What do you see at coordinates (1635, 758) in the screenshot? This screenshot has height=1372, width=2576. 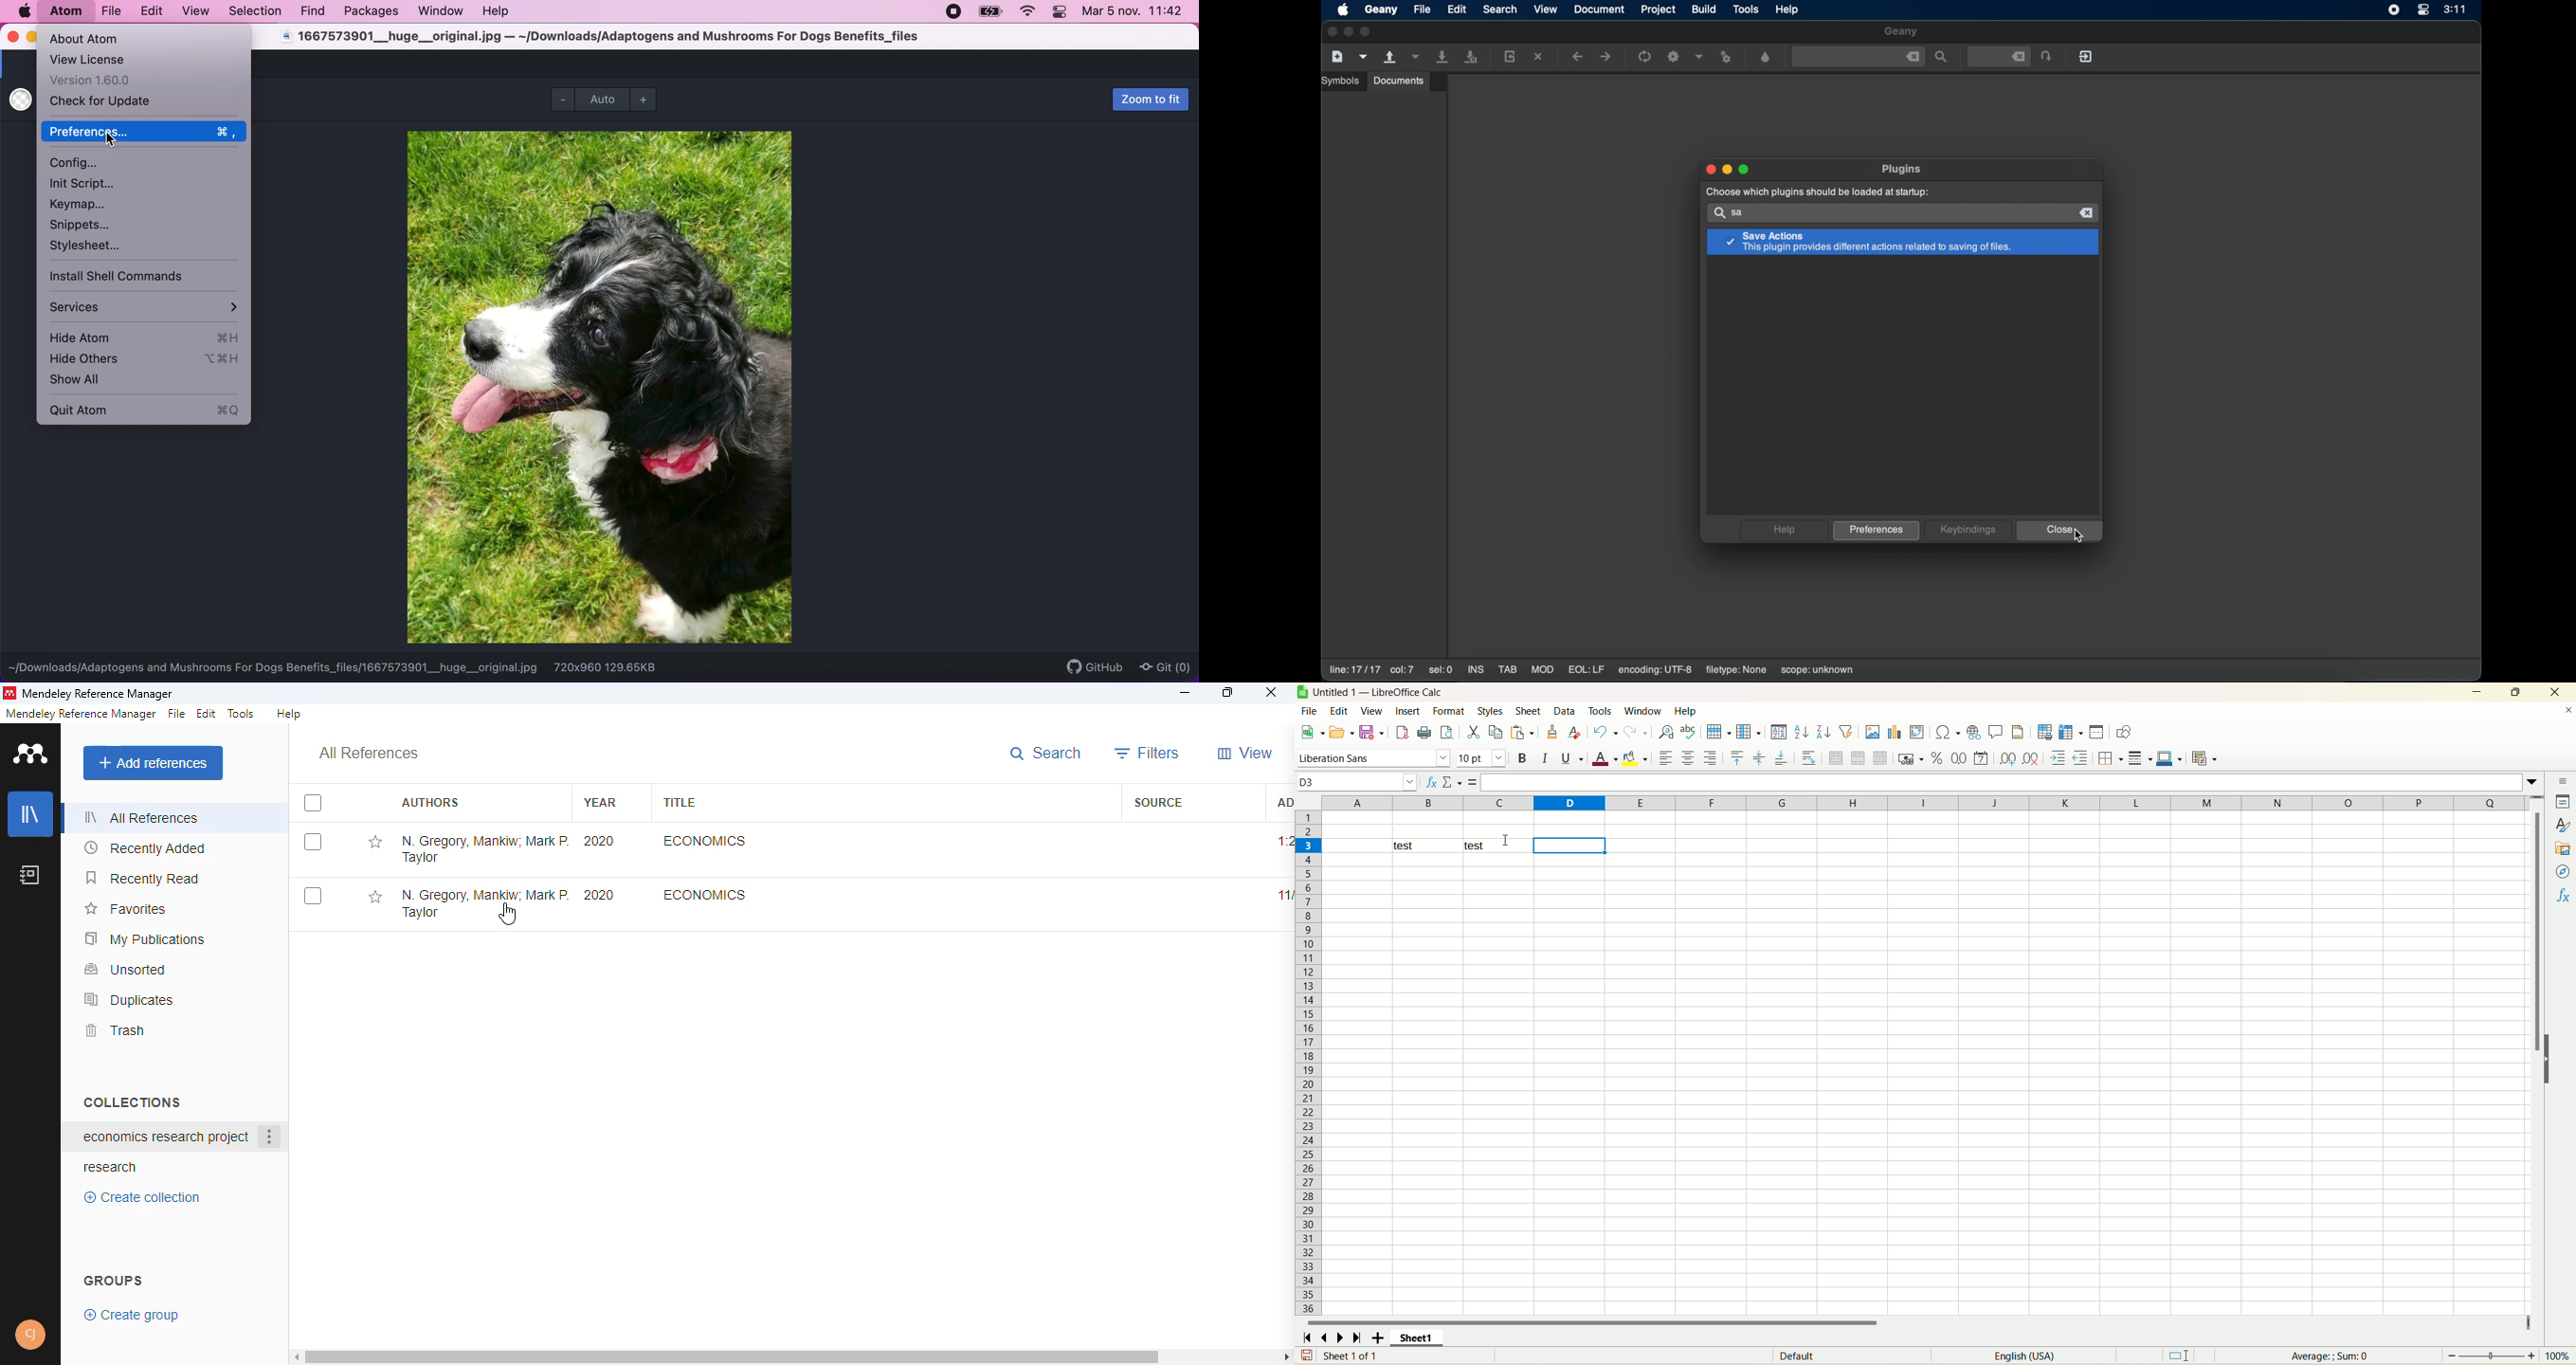 I see `background color` at bounding box center [1635, 758].